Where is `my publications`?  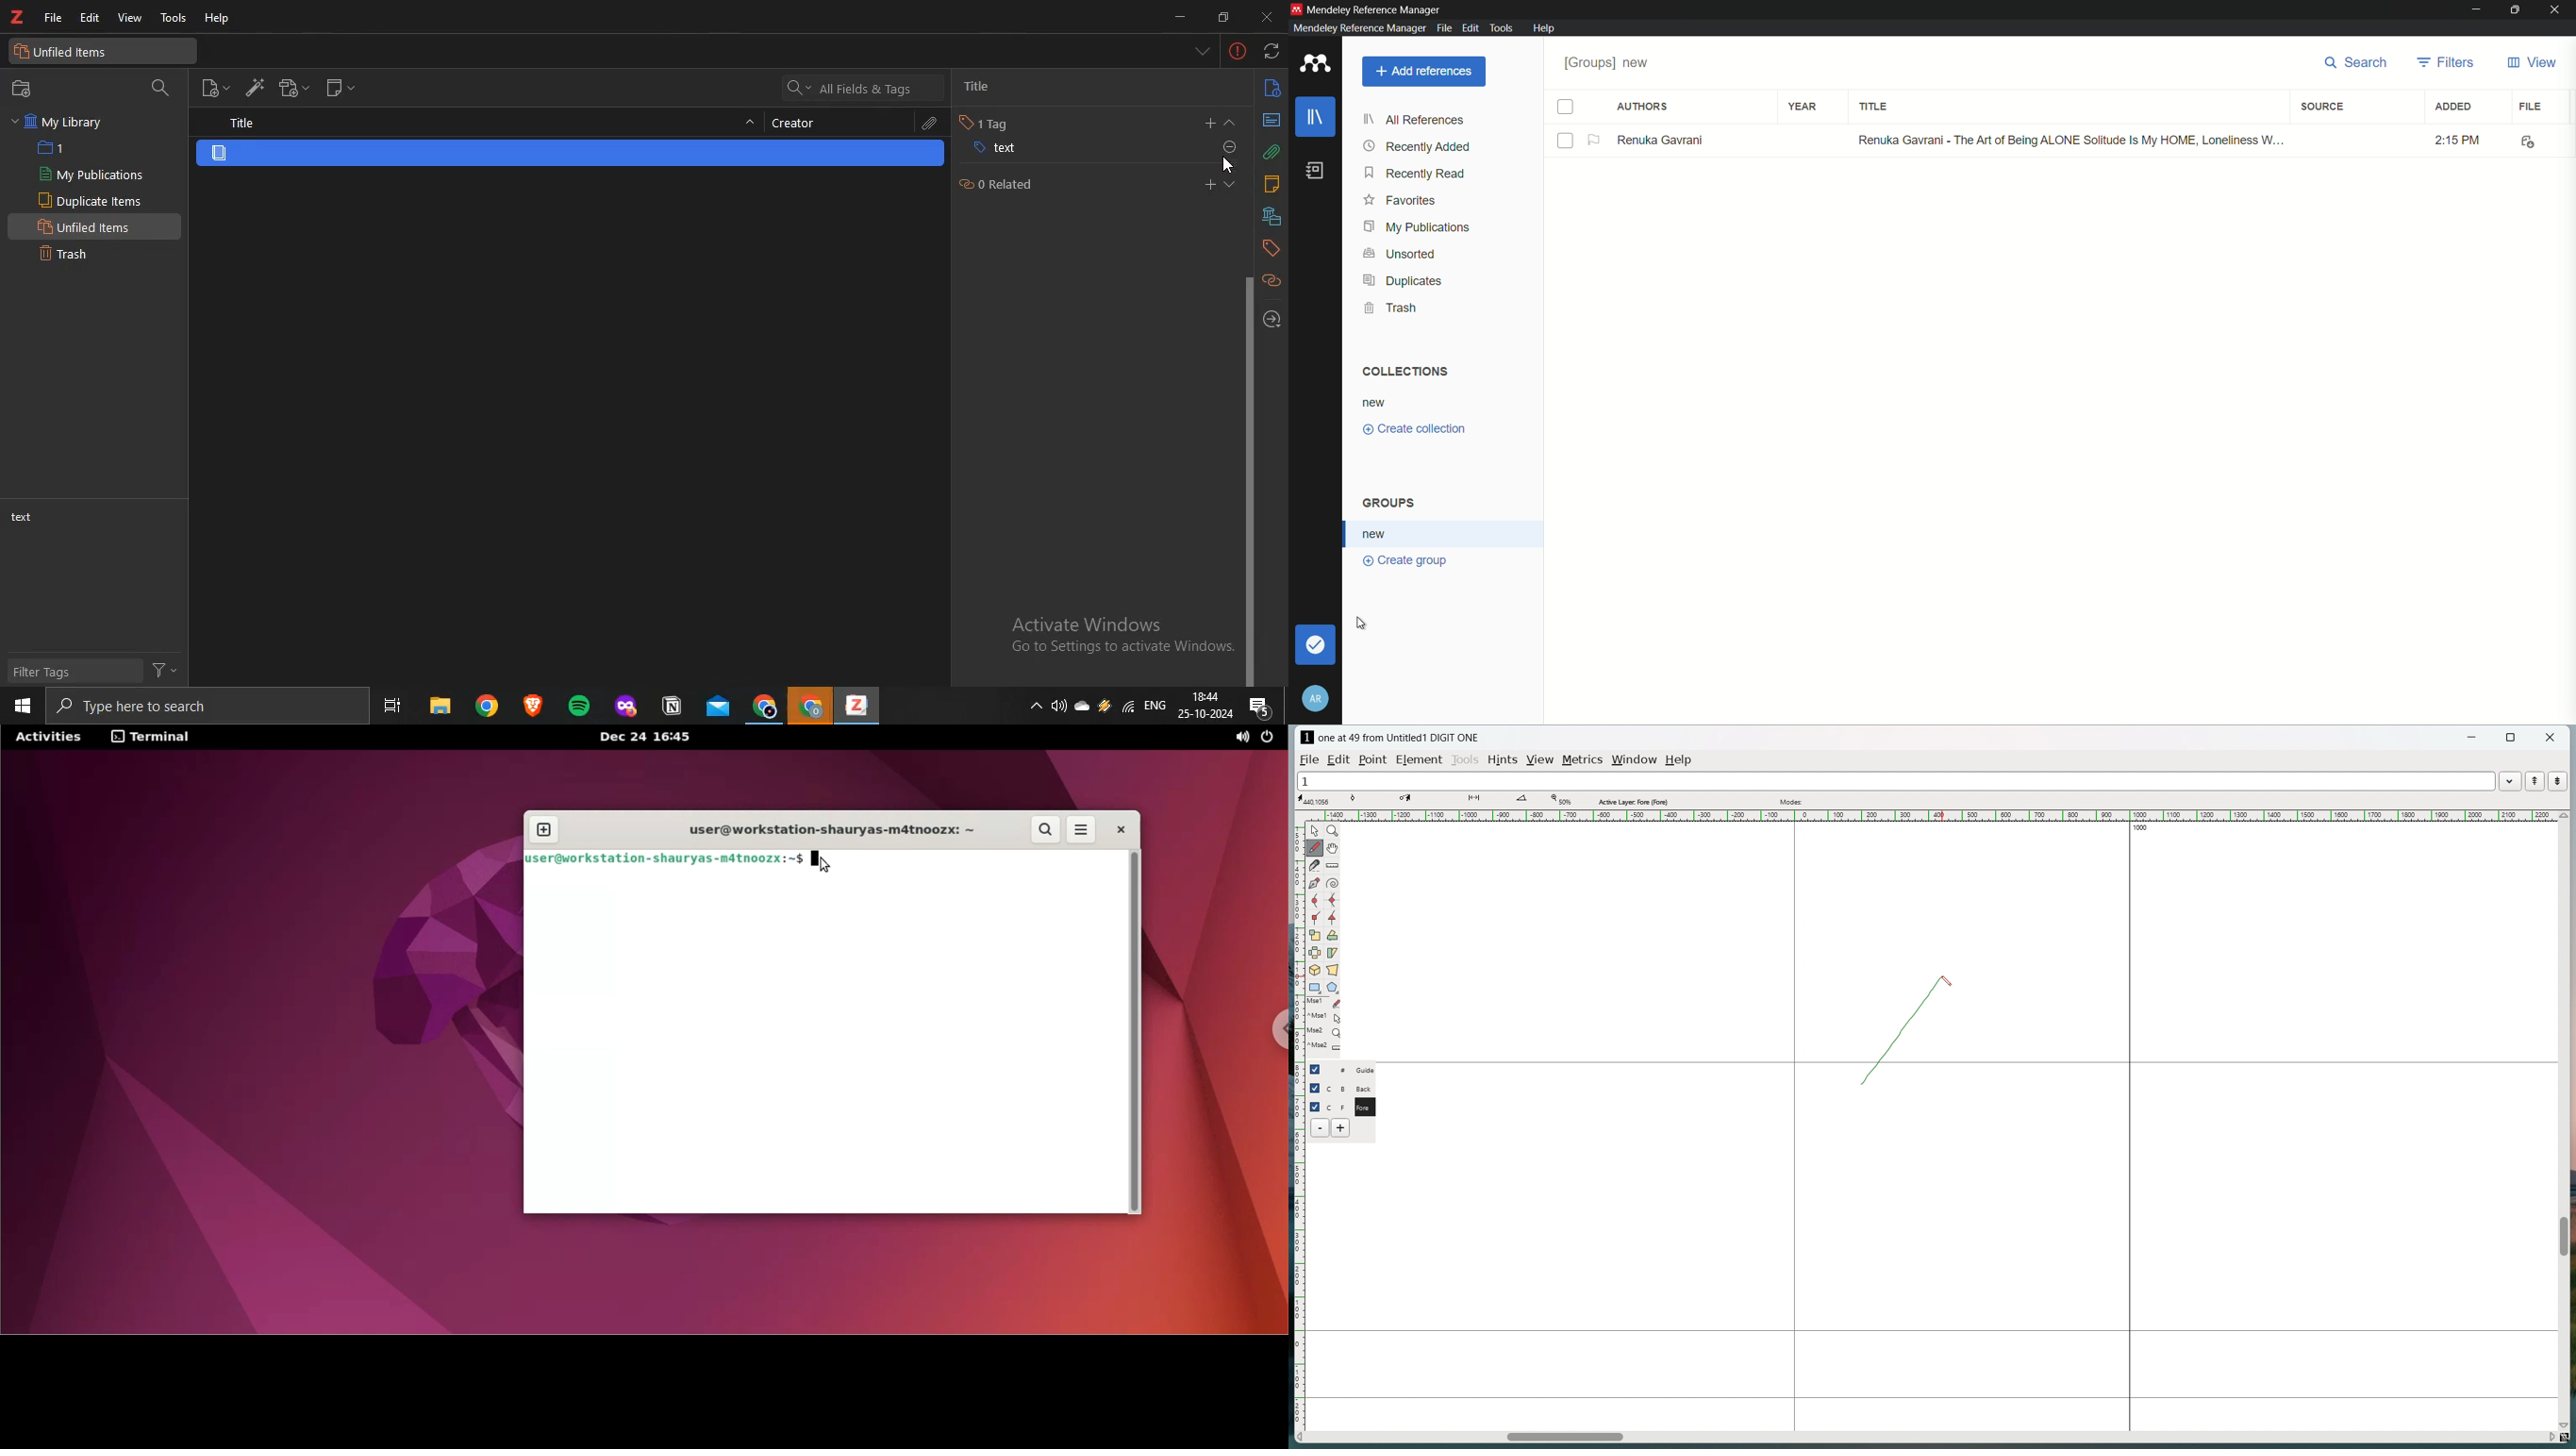 my publications is located at coordinates (90, 173).